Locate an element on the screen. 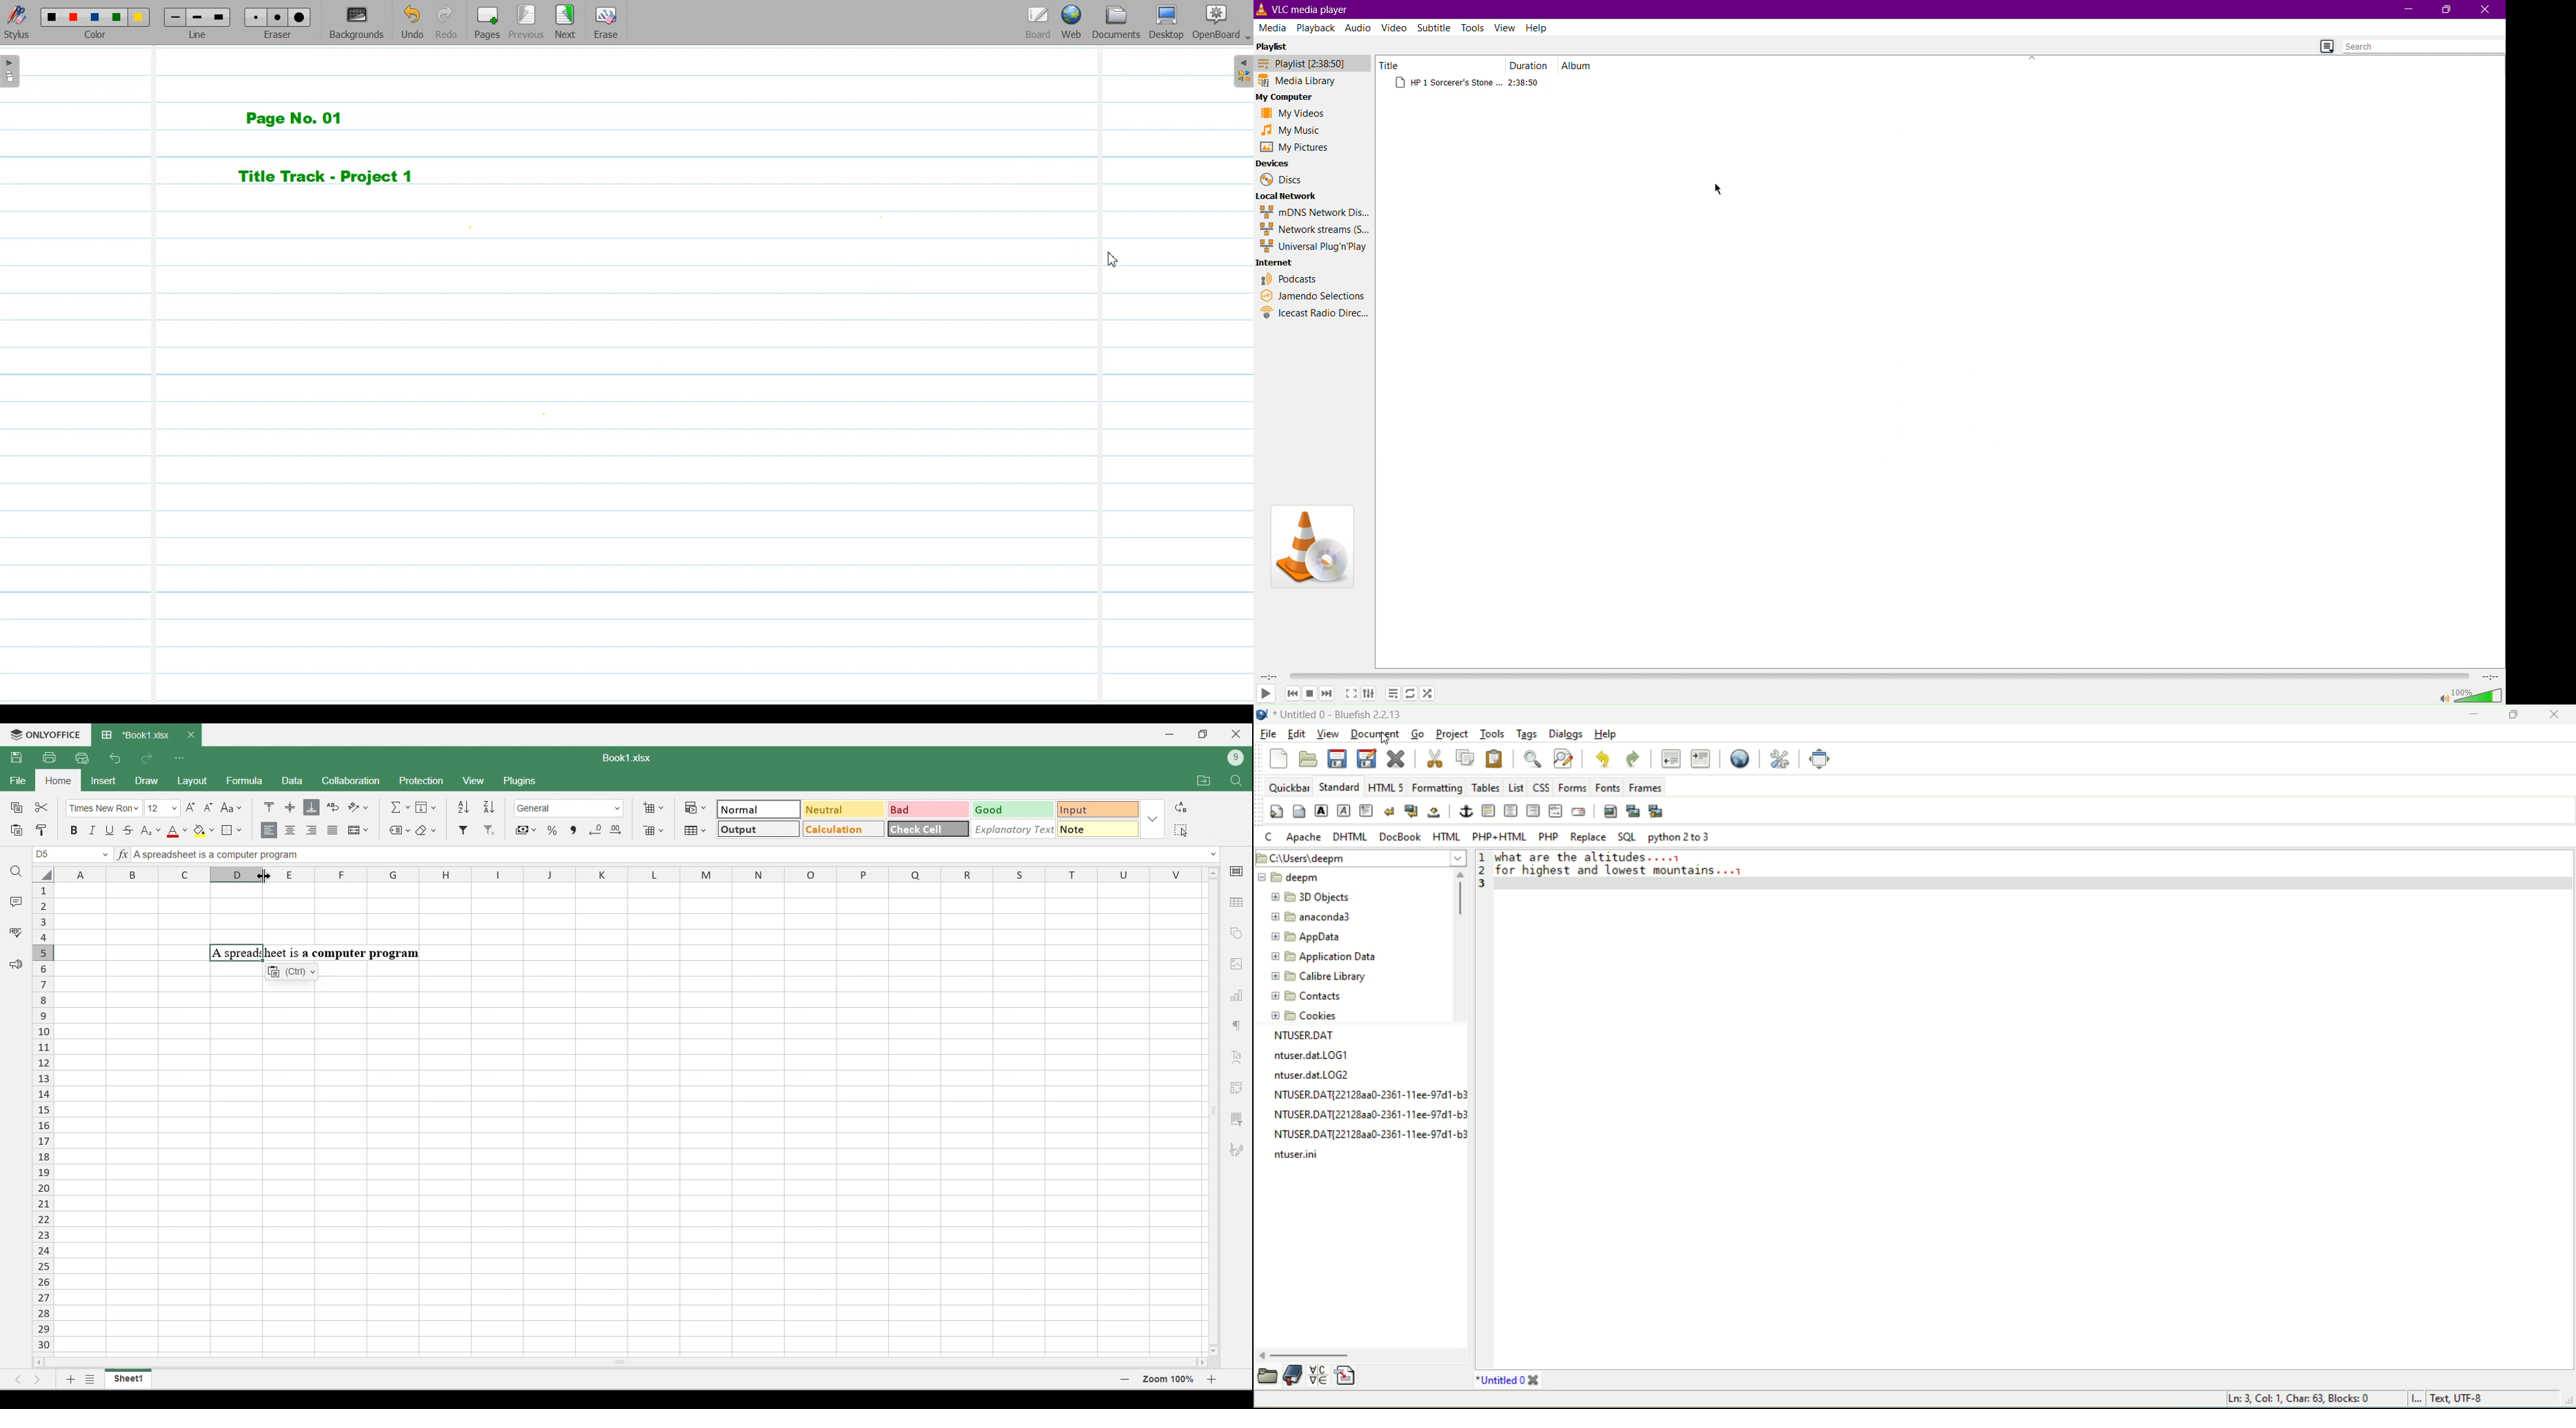 The width and height of the screenshot is (2576, 1428). Protection menu is located at coordinates (421, 780).